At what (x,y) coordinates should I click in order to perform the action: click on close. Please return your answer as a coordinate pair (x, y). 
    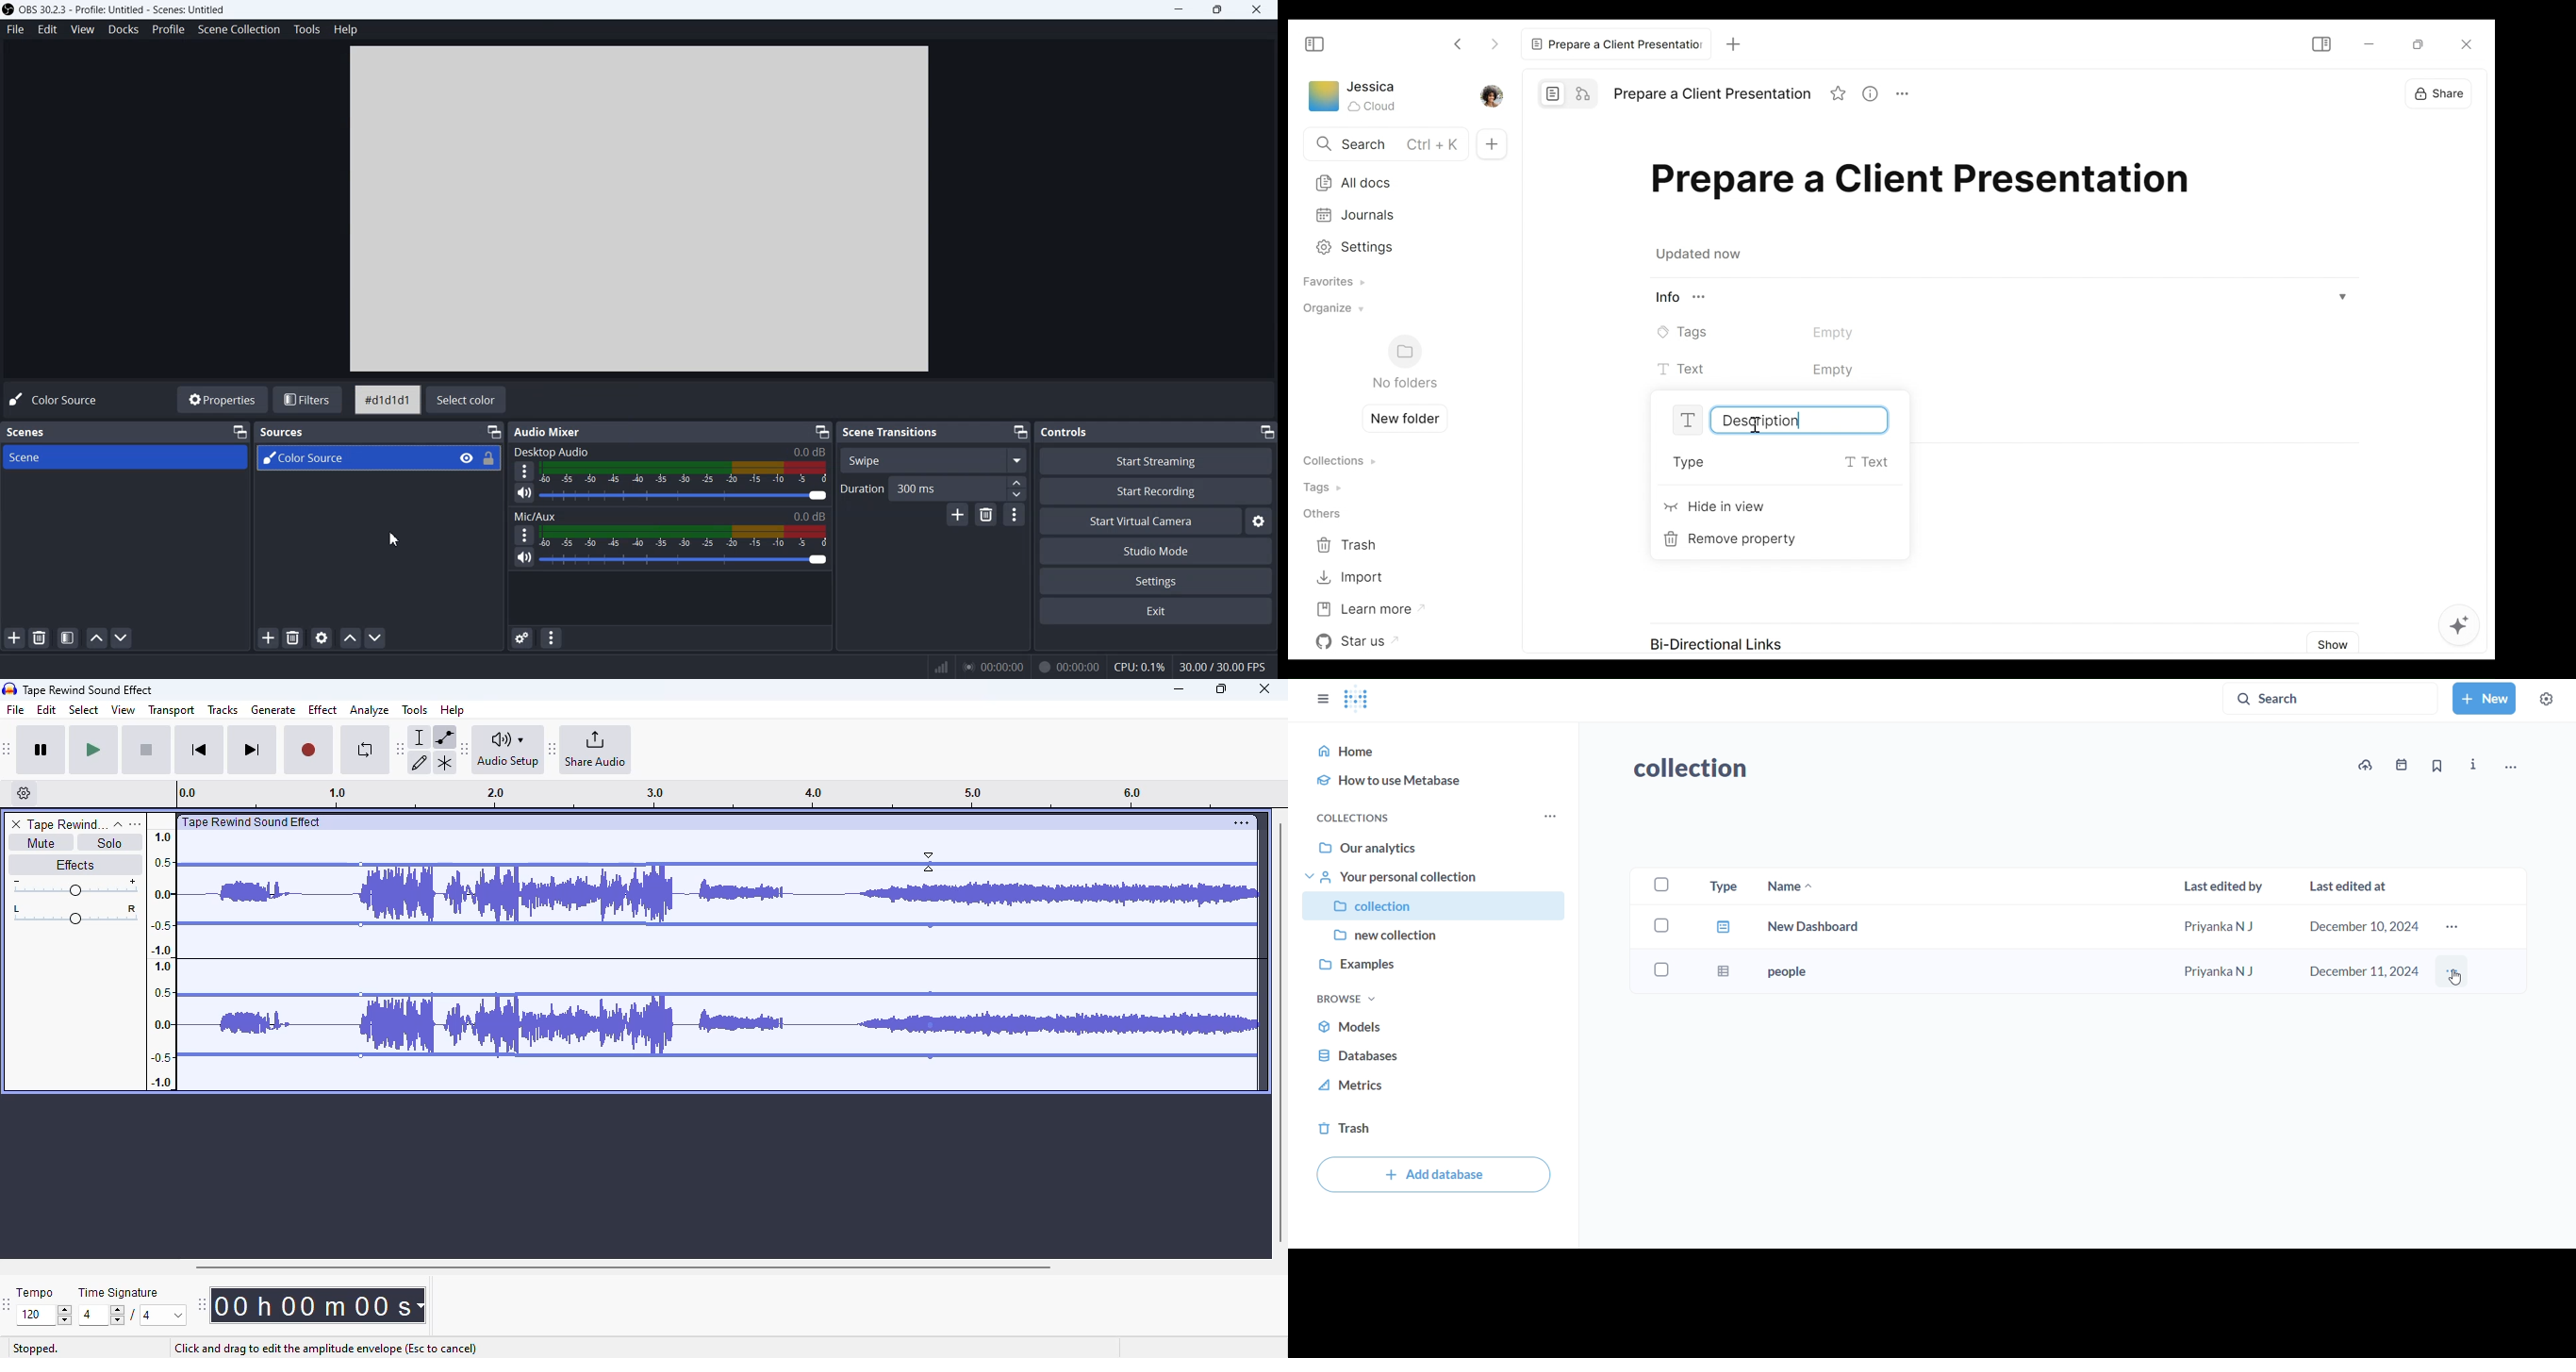
    Looking at the image, I should click on (1264, 688).